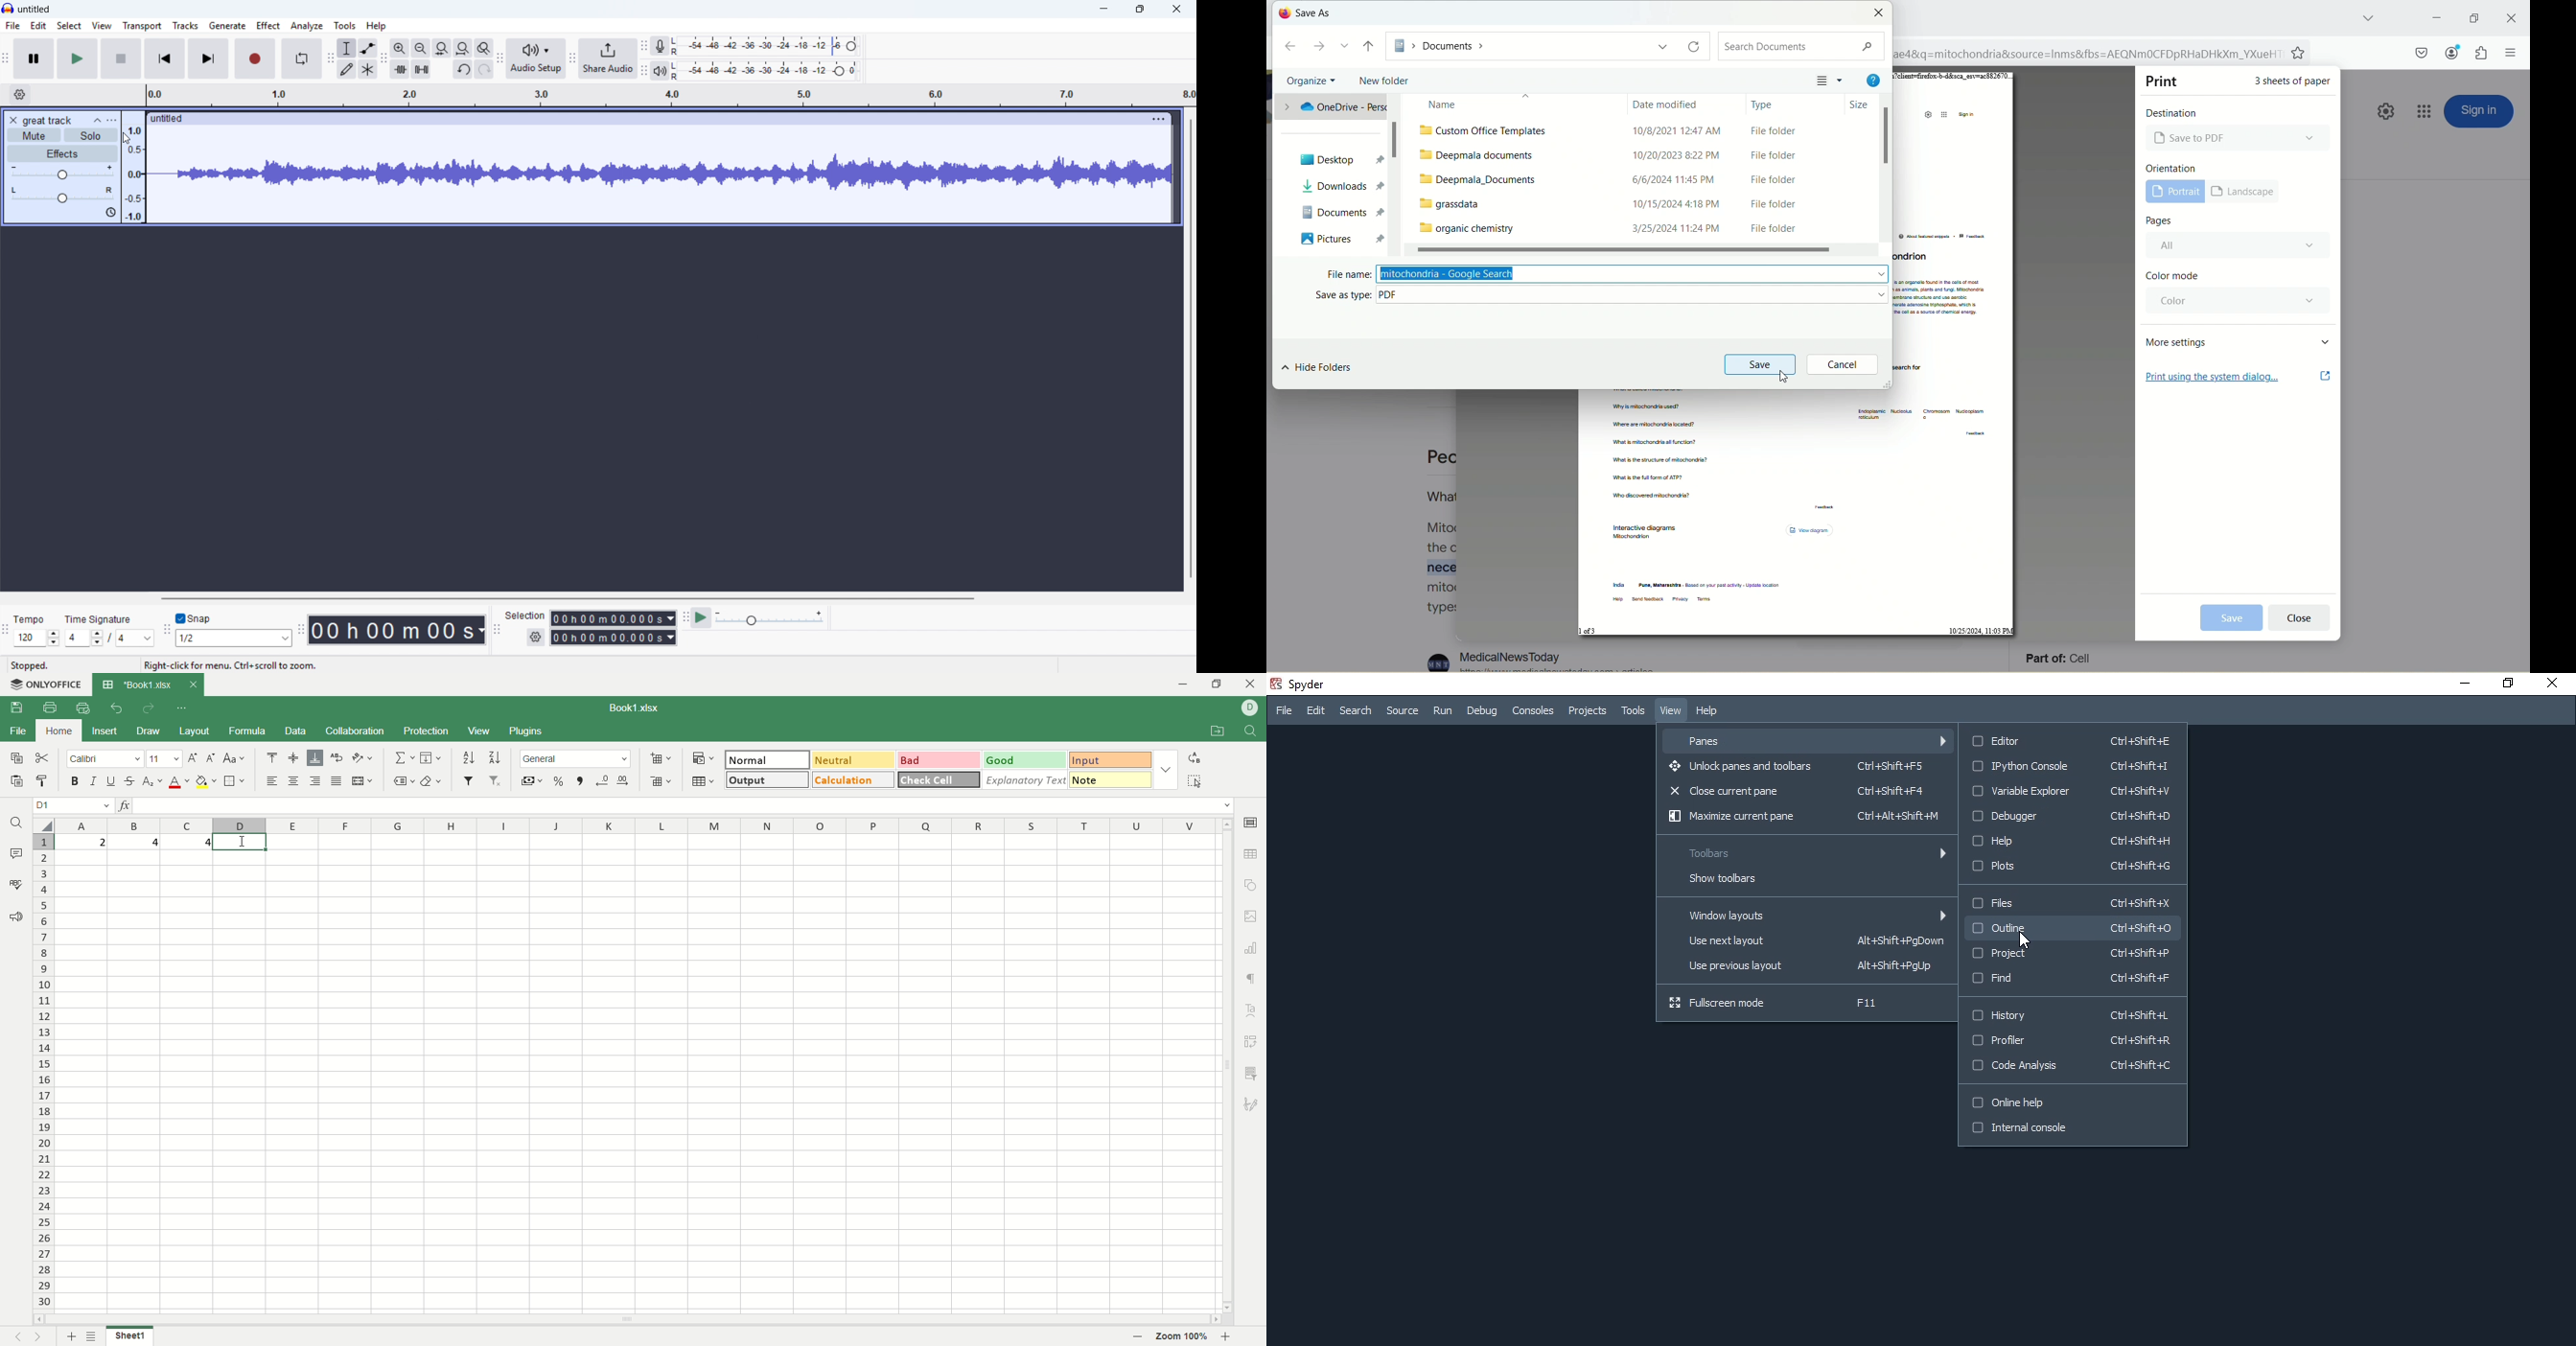 The image size is (2576, 1372). I want to click on search, so click(13, 825).